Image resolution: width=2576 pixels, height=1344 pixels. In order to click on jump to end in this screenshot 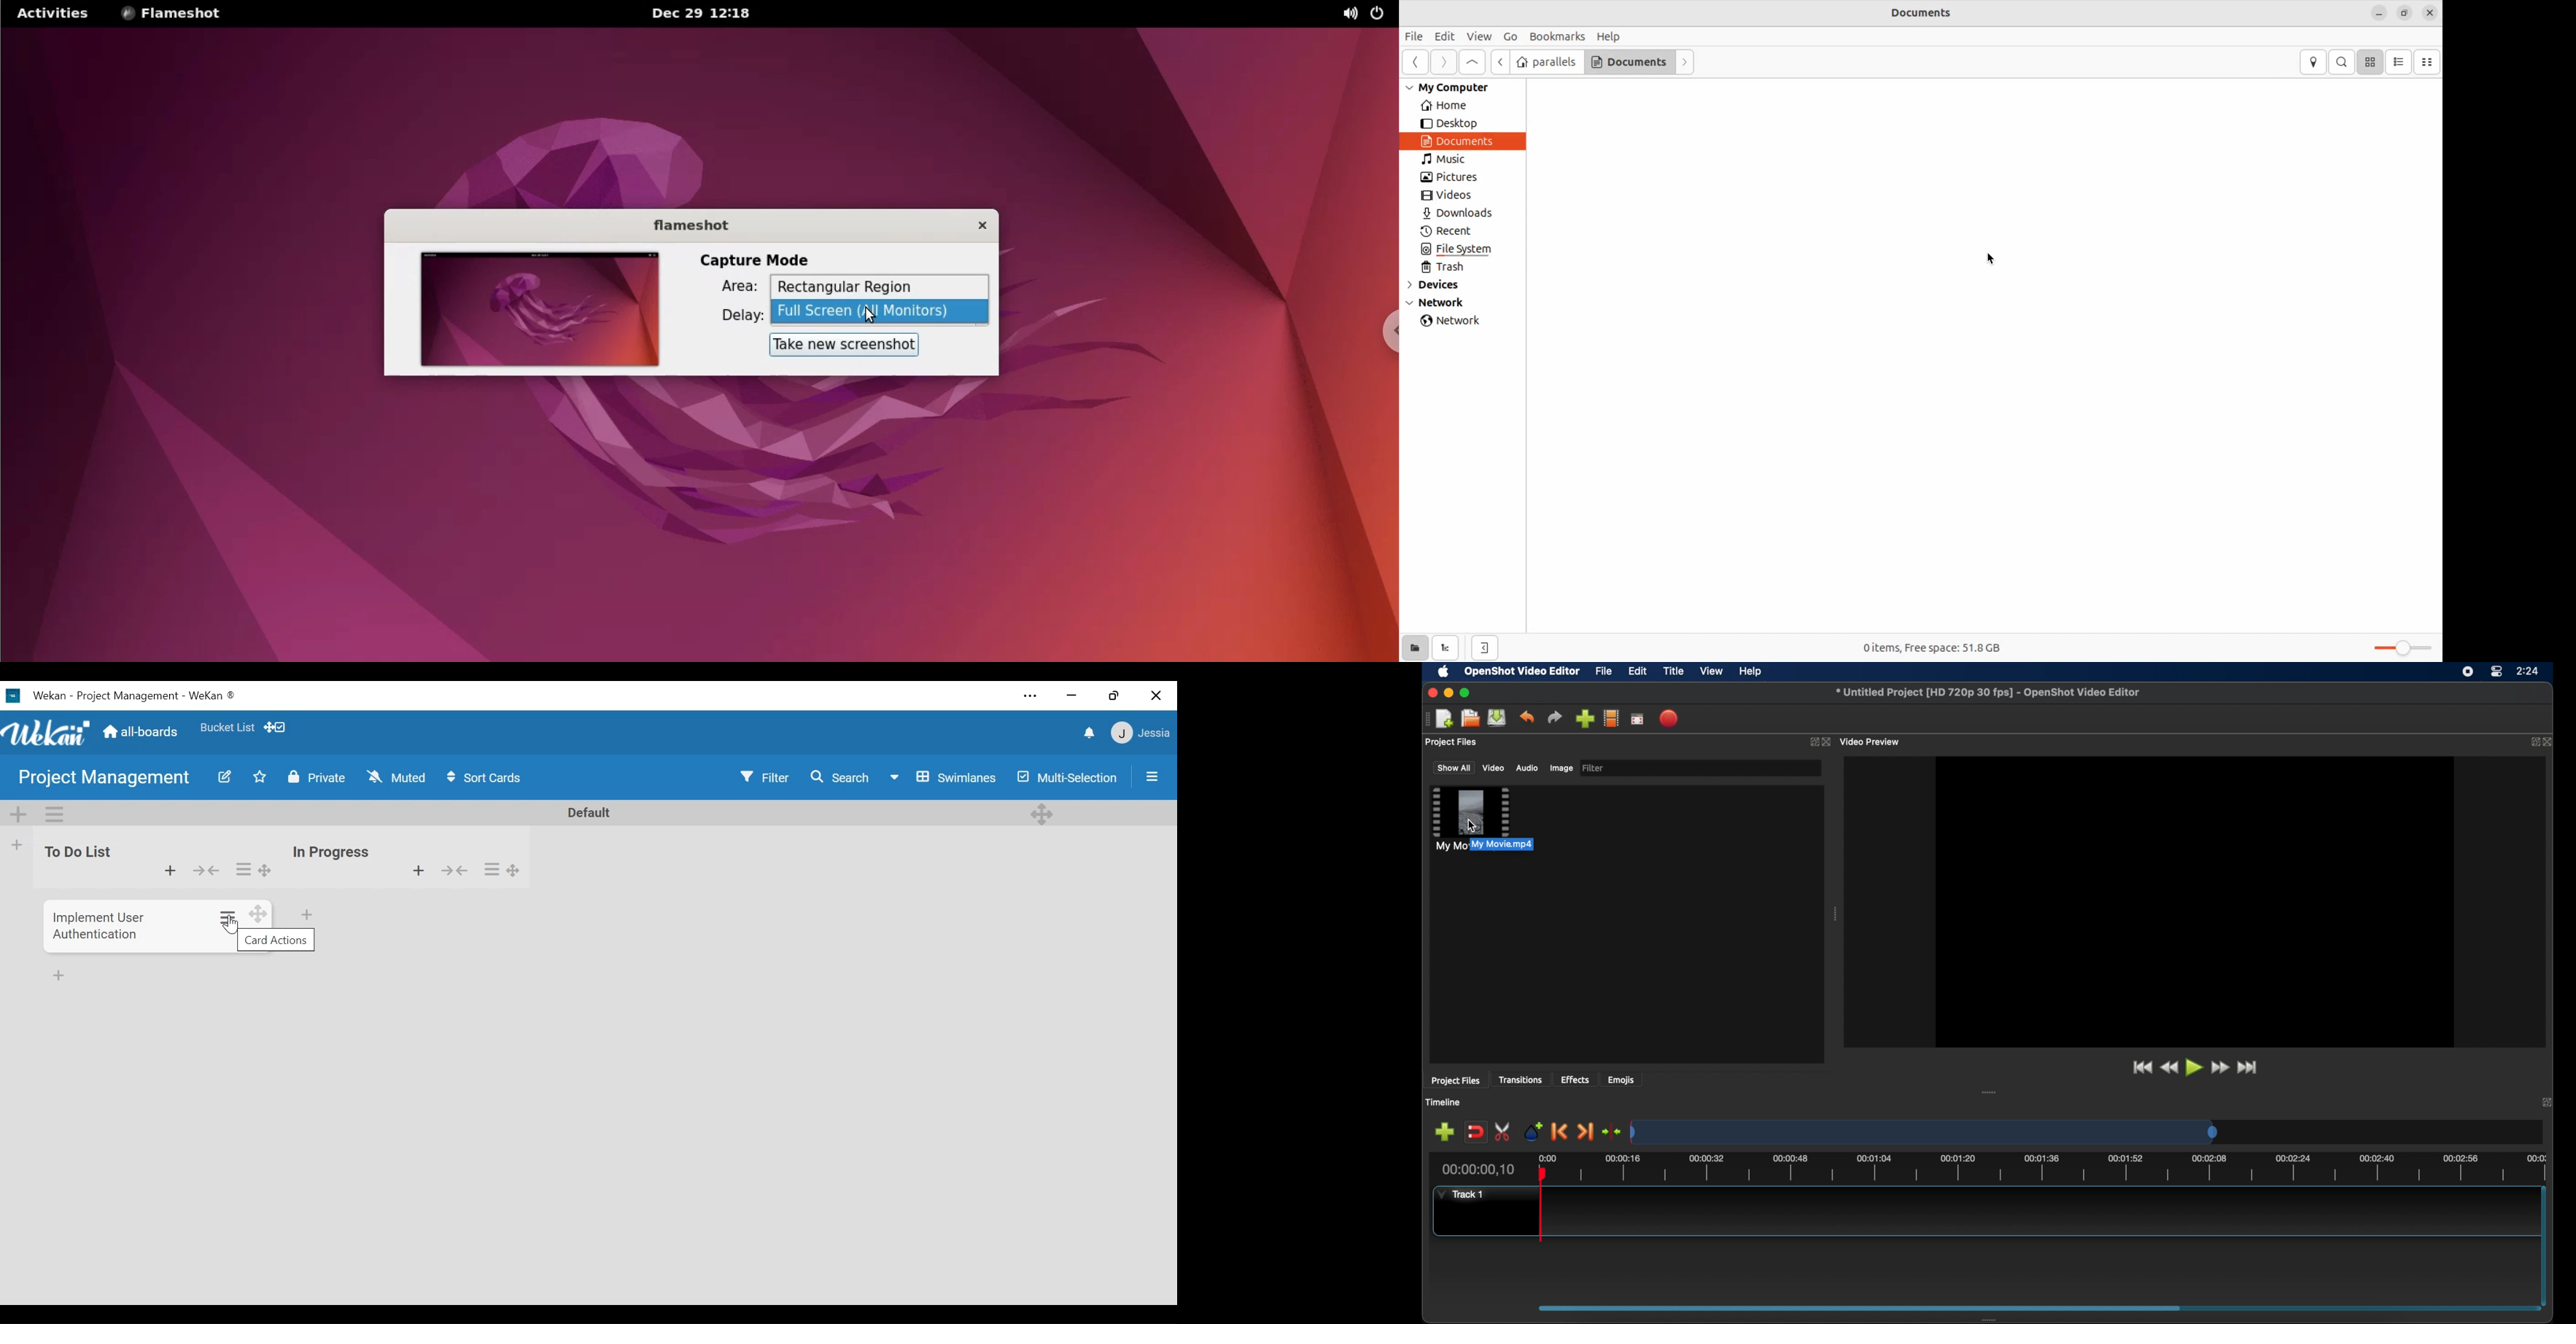, I will do `click(2248, 1067)`.